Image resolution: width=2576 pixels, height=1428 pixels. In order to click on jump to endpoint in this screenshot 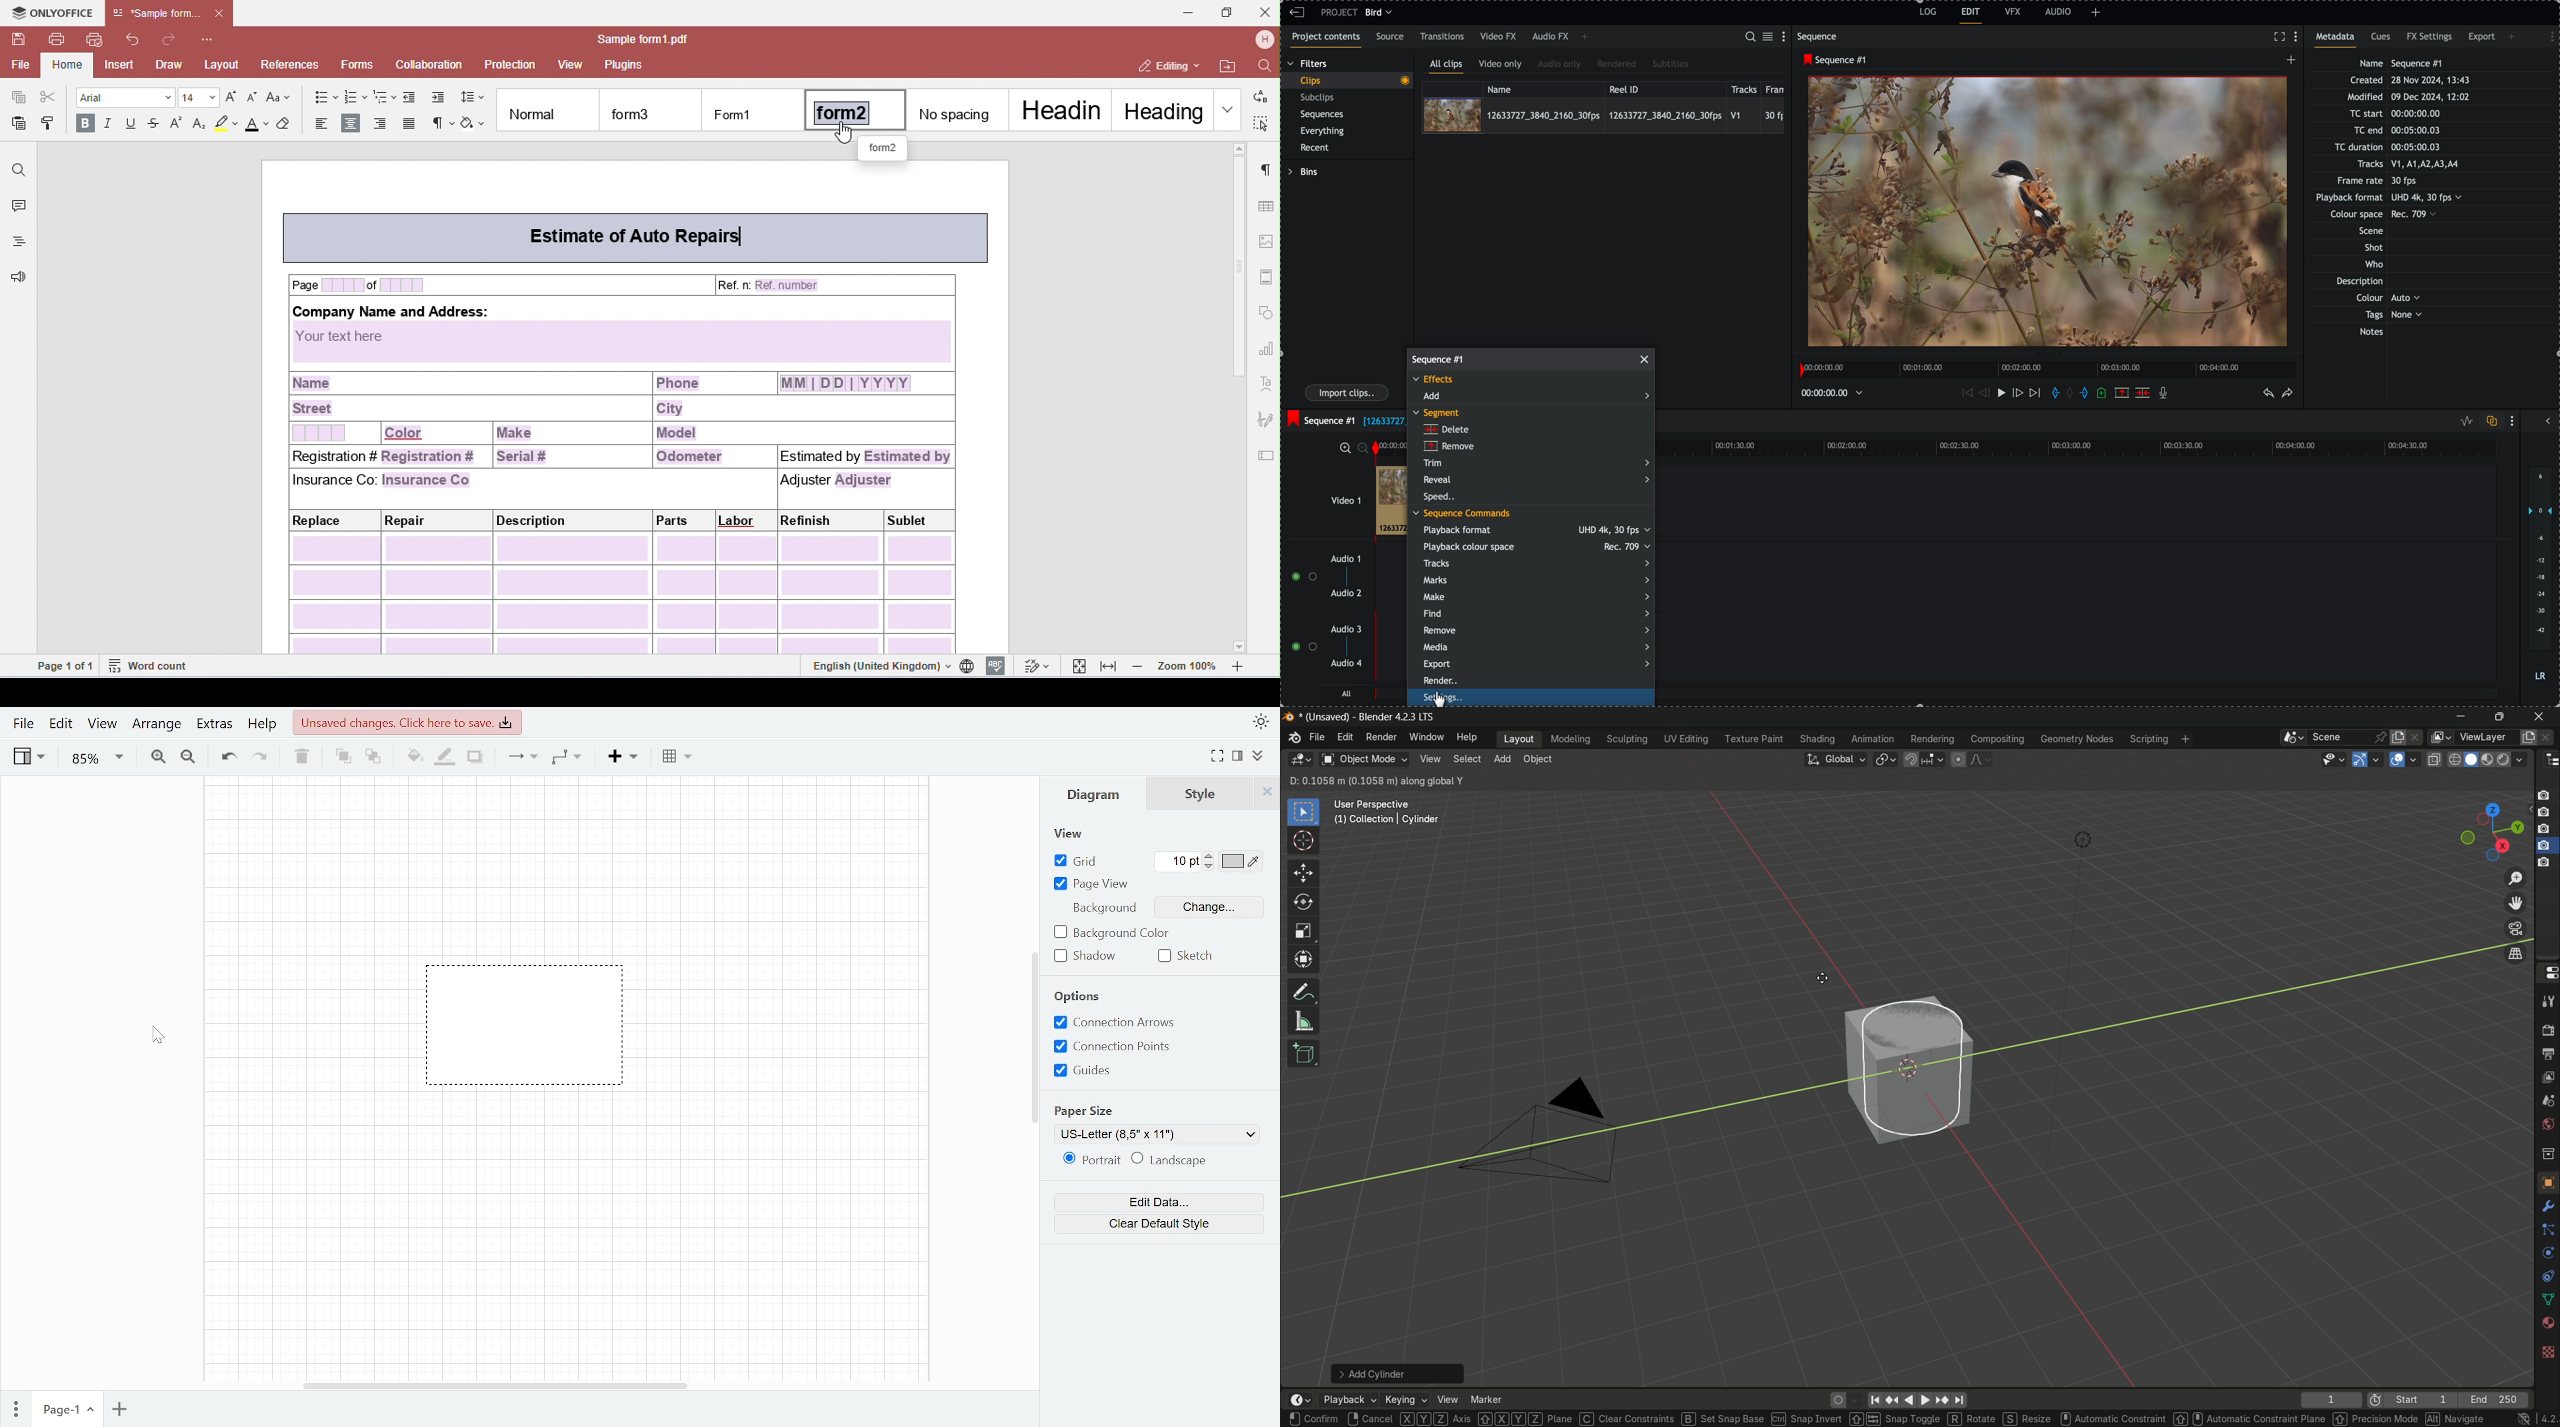, I will do `click(1959, 1400)`.